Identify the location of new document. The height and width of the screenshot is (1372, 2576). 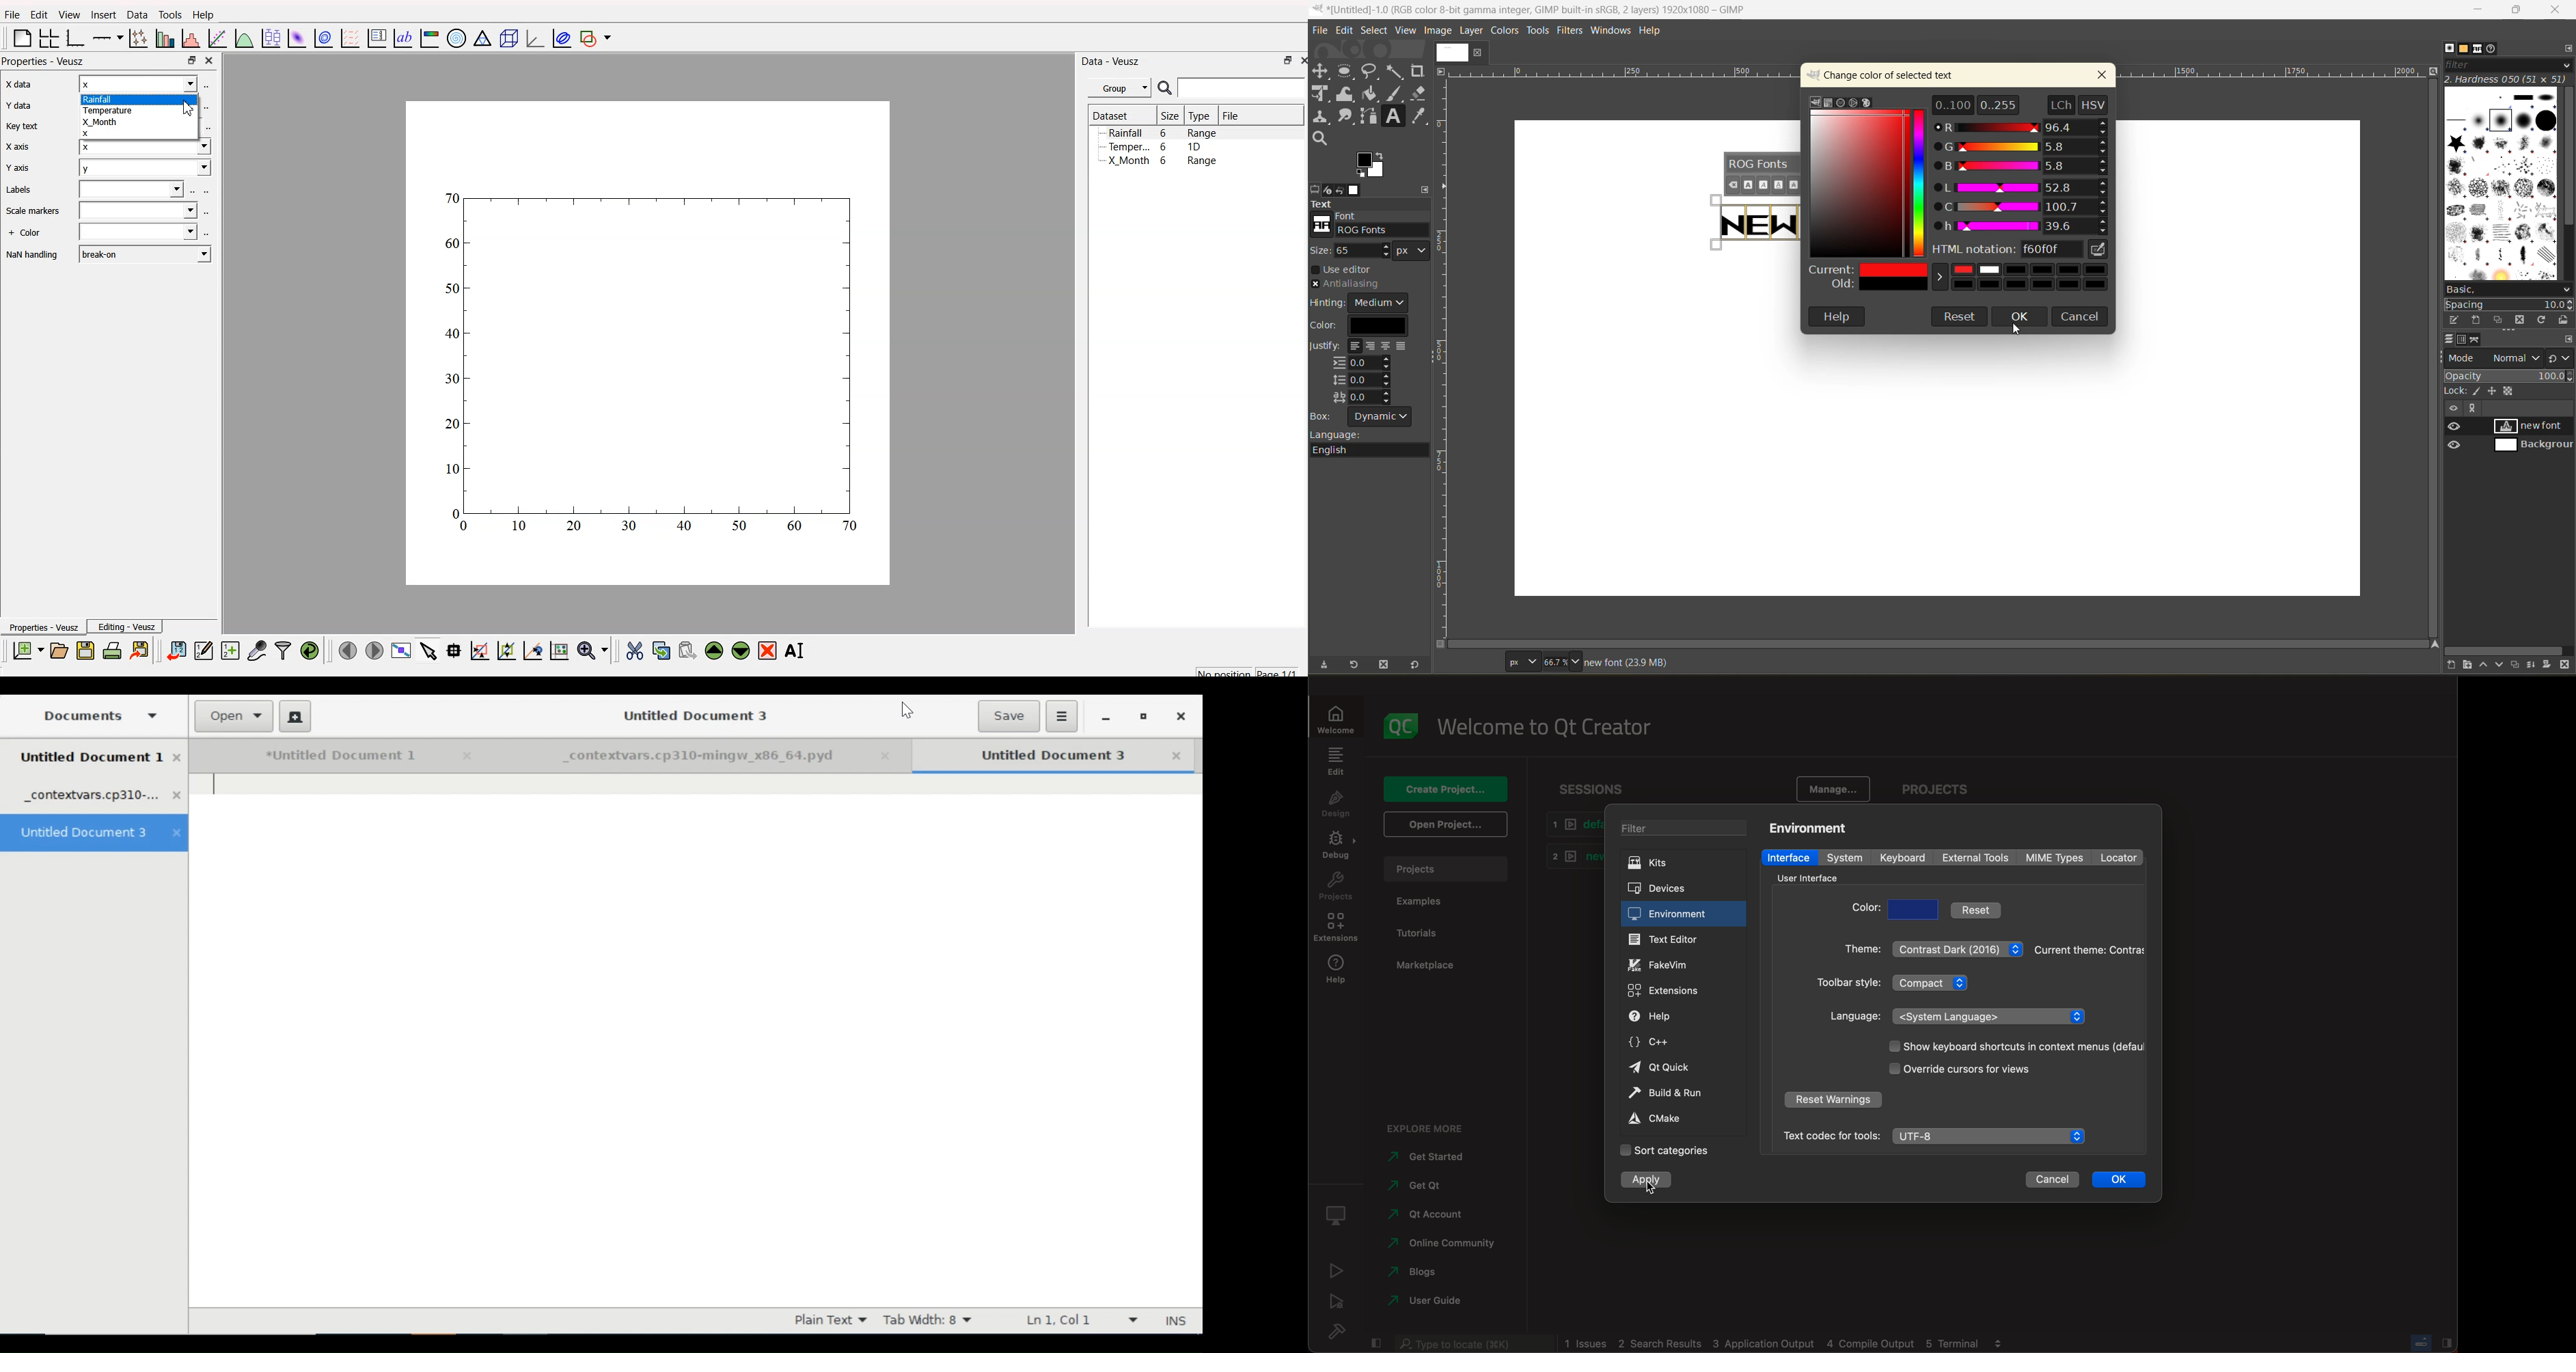
(27, 651).